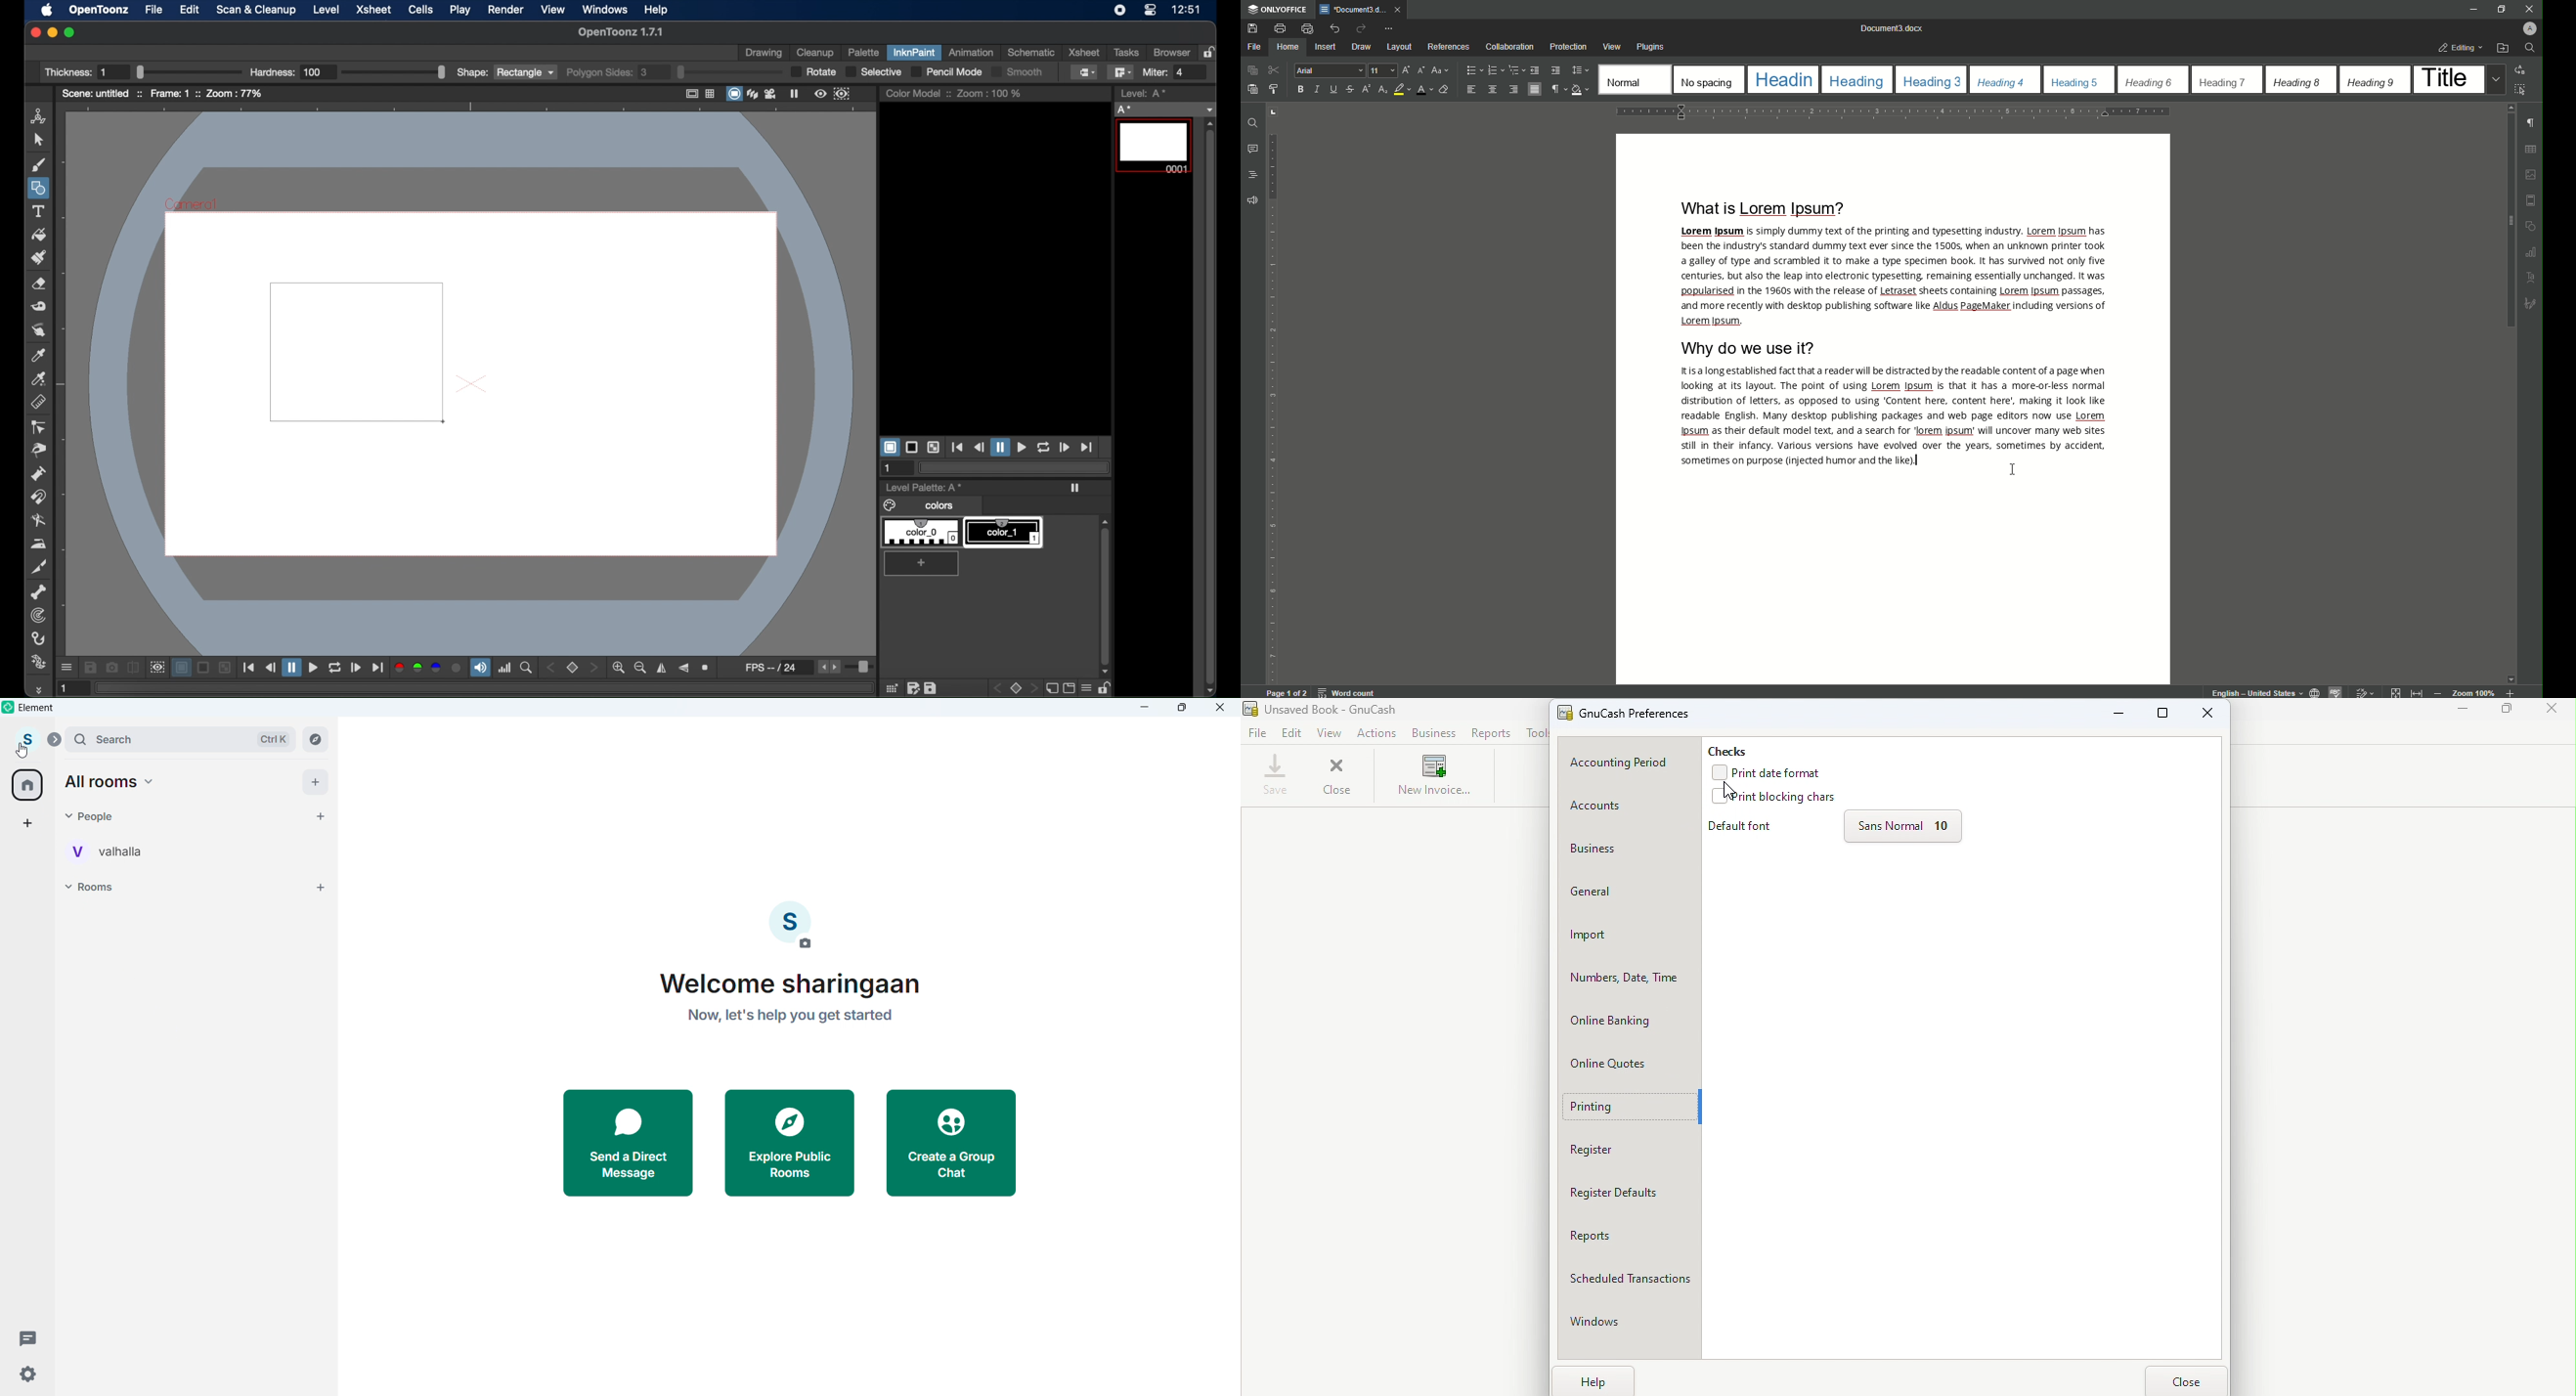 The image size is (2576, 1400). What do you see at coordinates (1150, 10) in the screenshot?
I see `control center` at bounding box center [1150, 10].